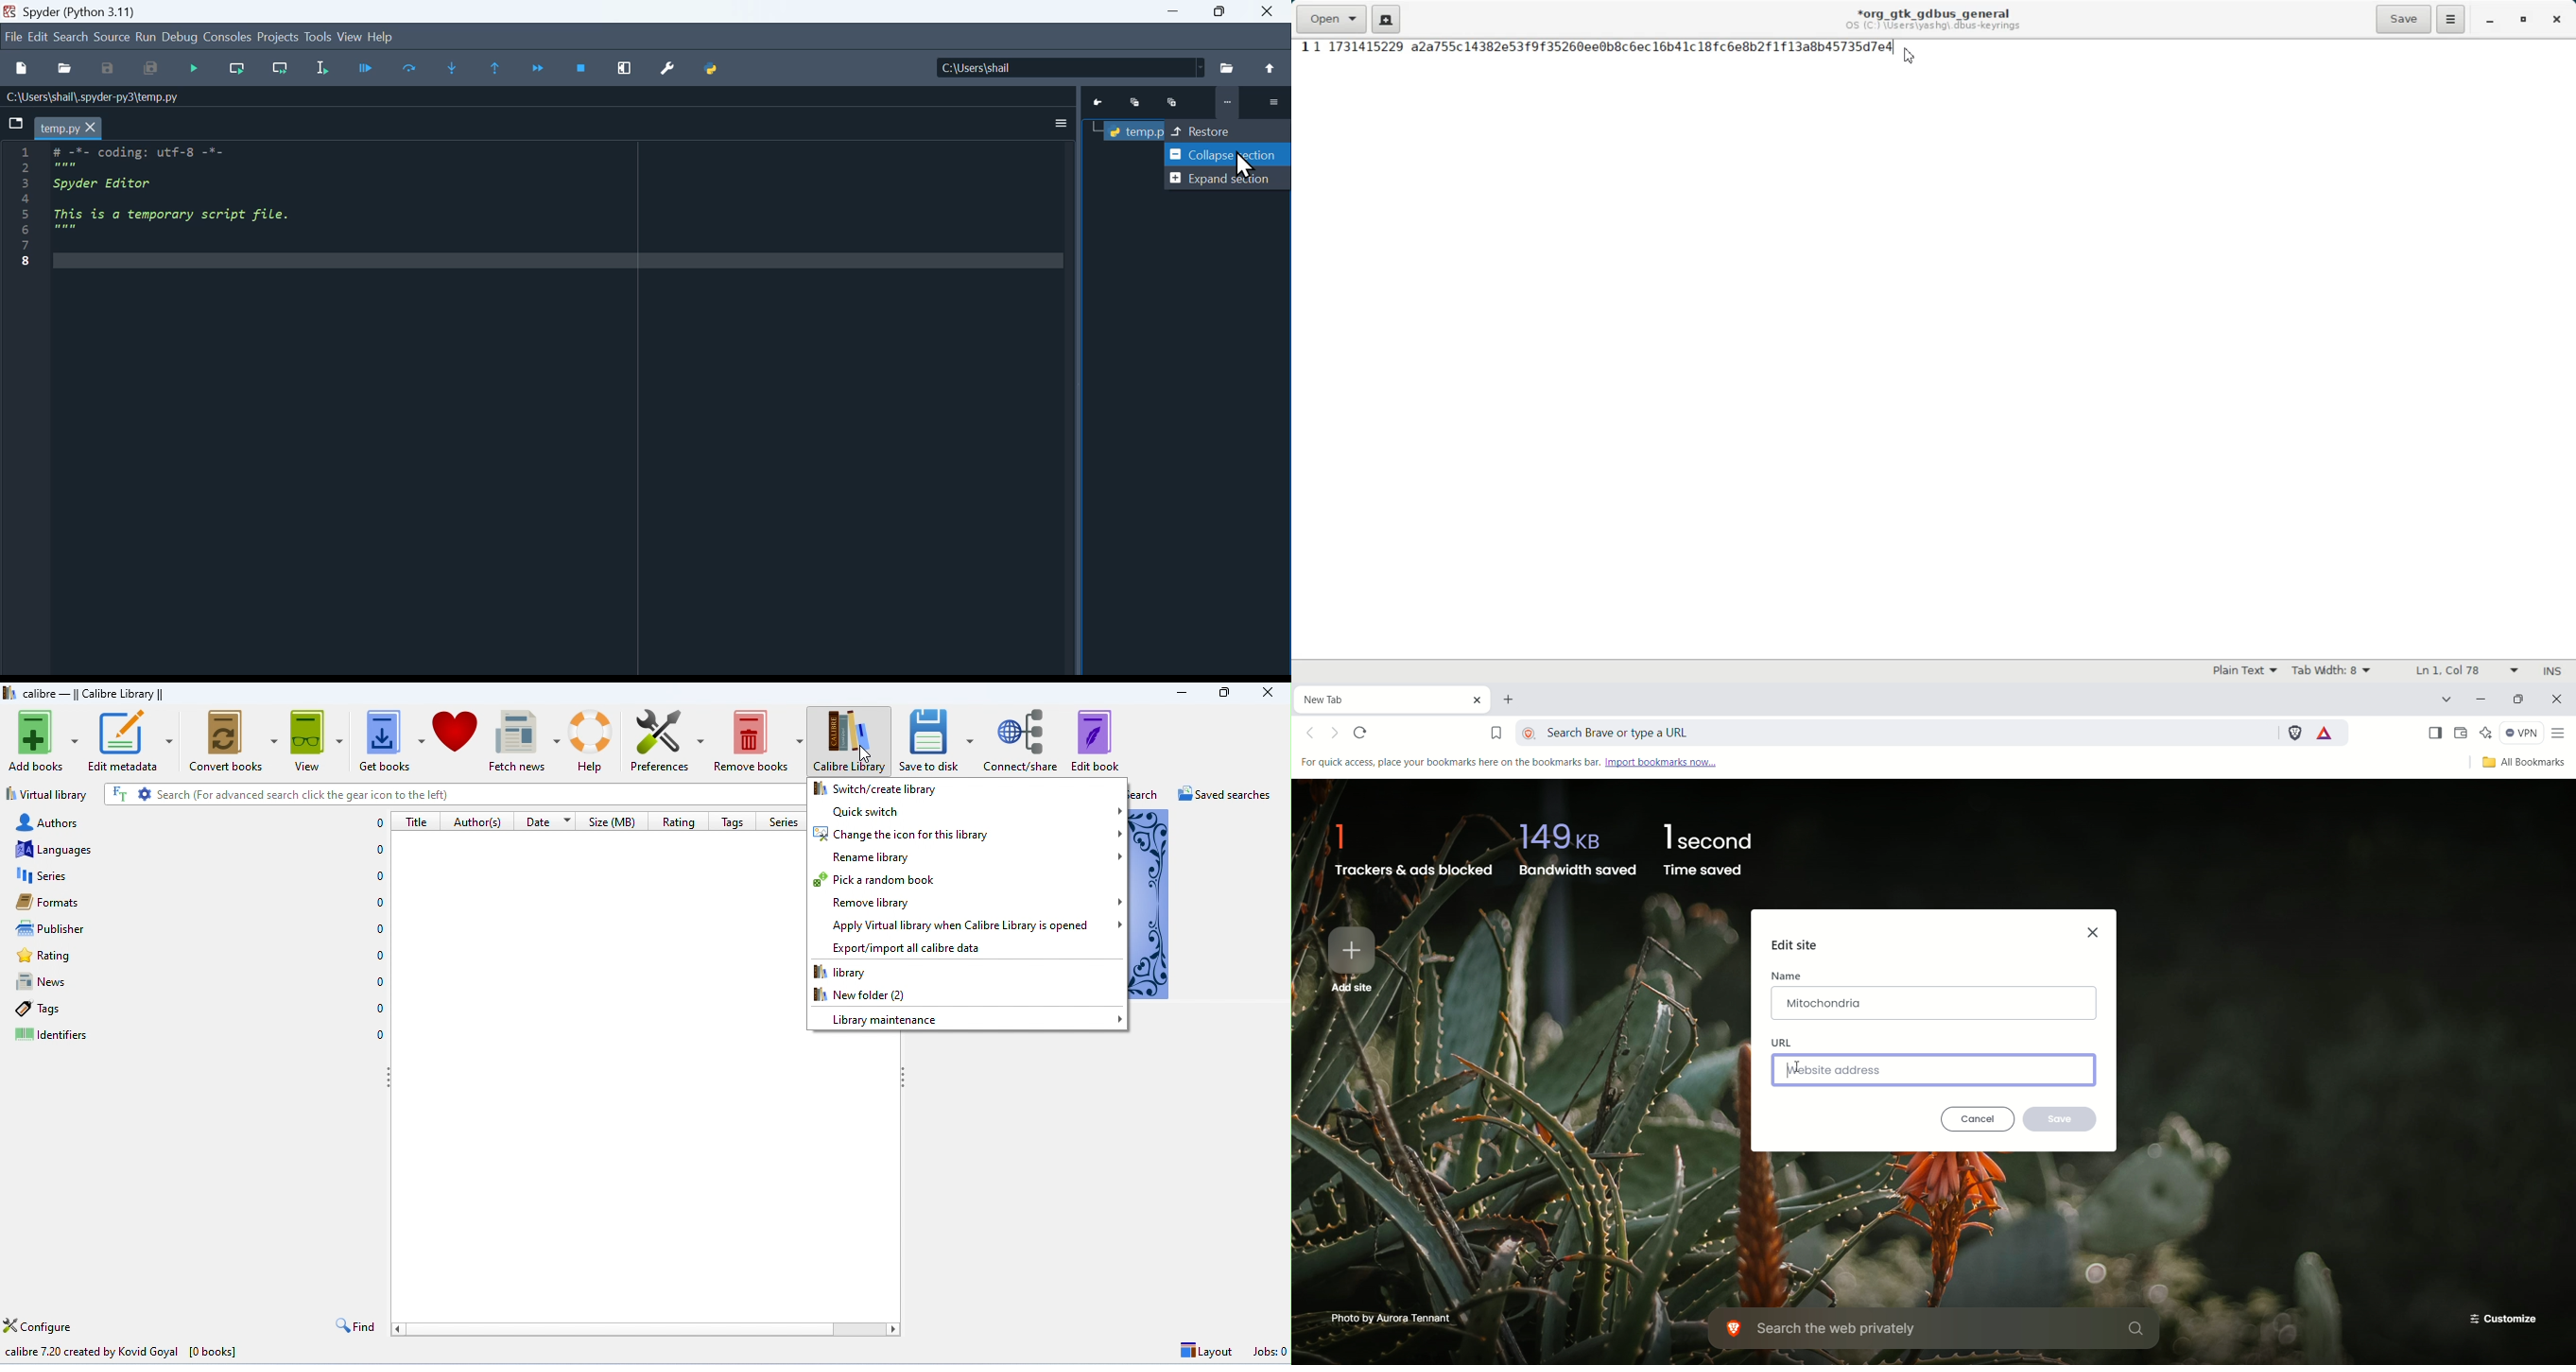  I want to click on saved searches, so click(1228, 795).